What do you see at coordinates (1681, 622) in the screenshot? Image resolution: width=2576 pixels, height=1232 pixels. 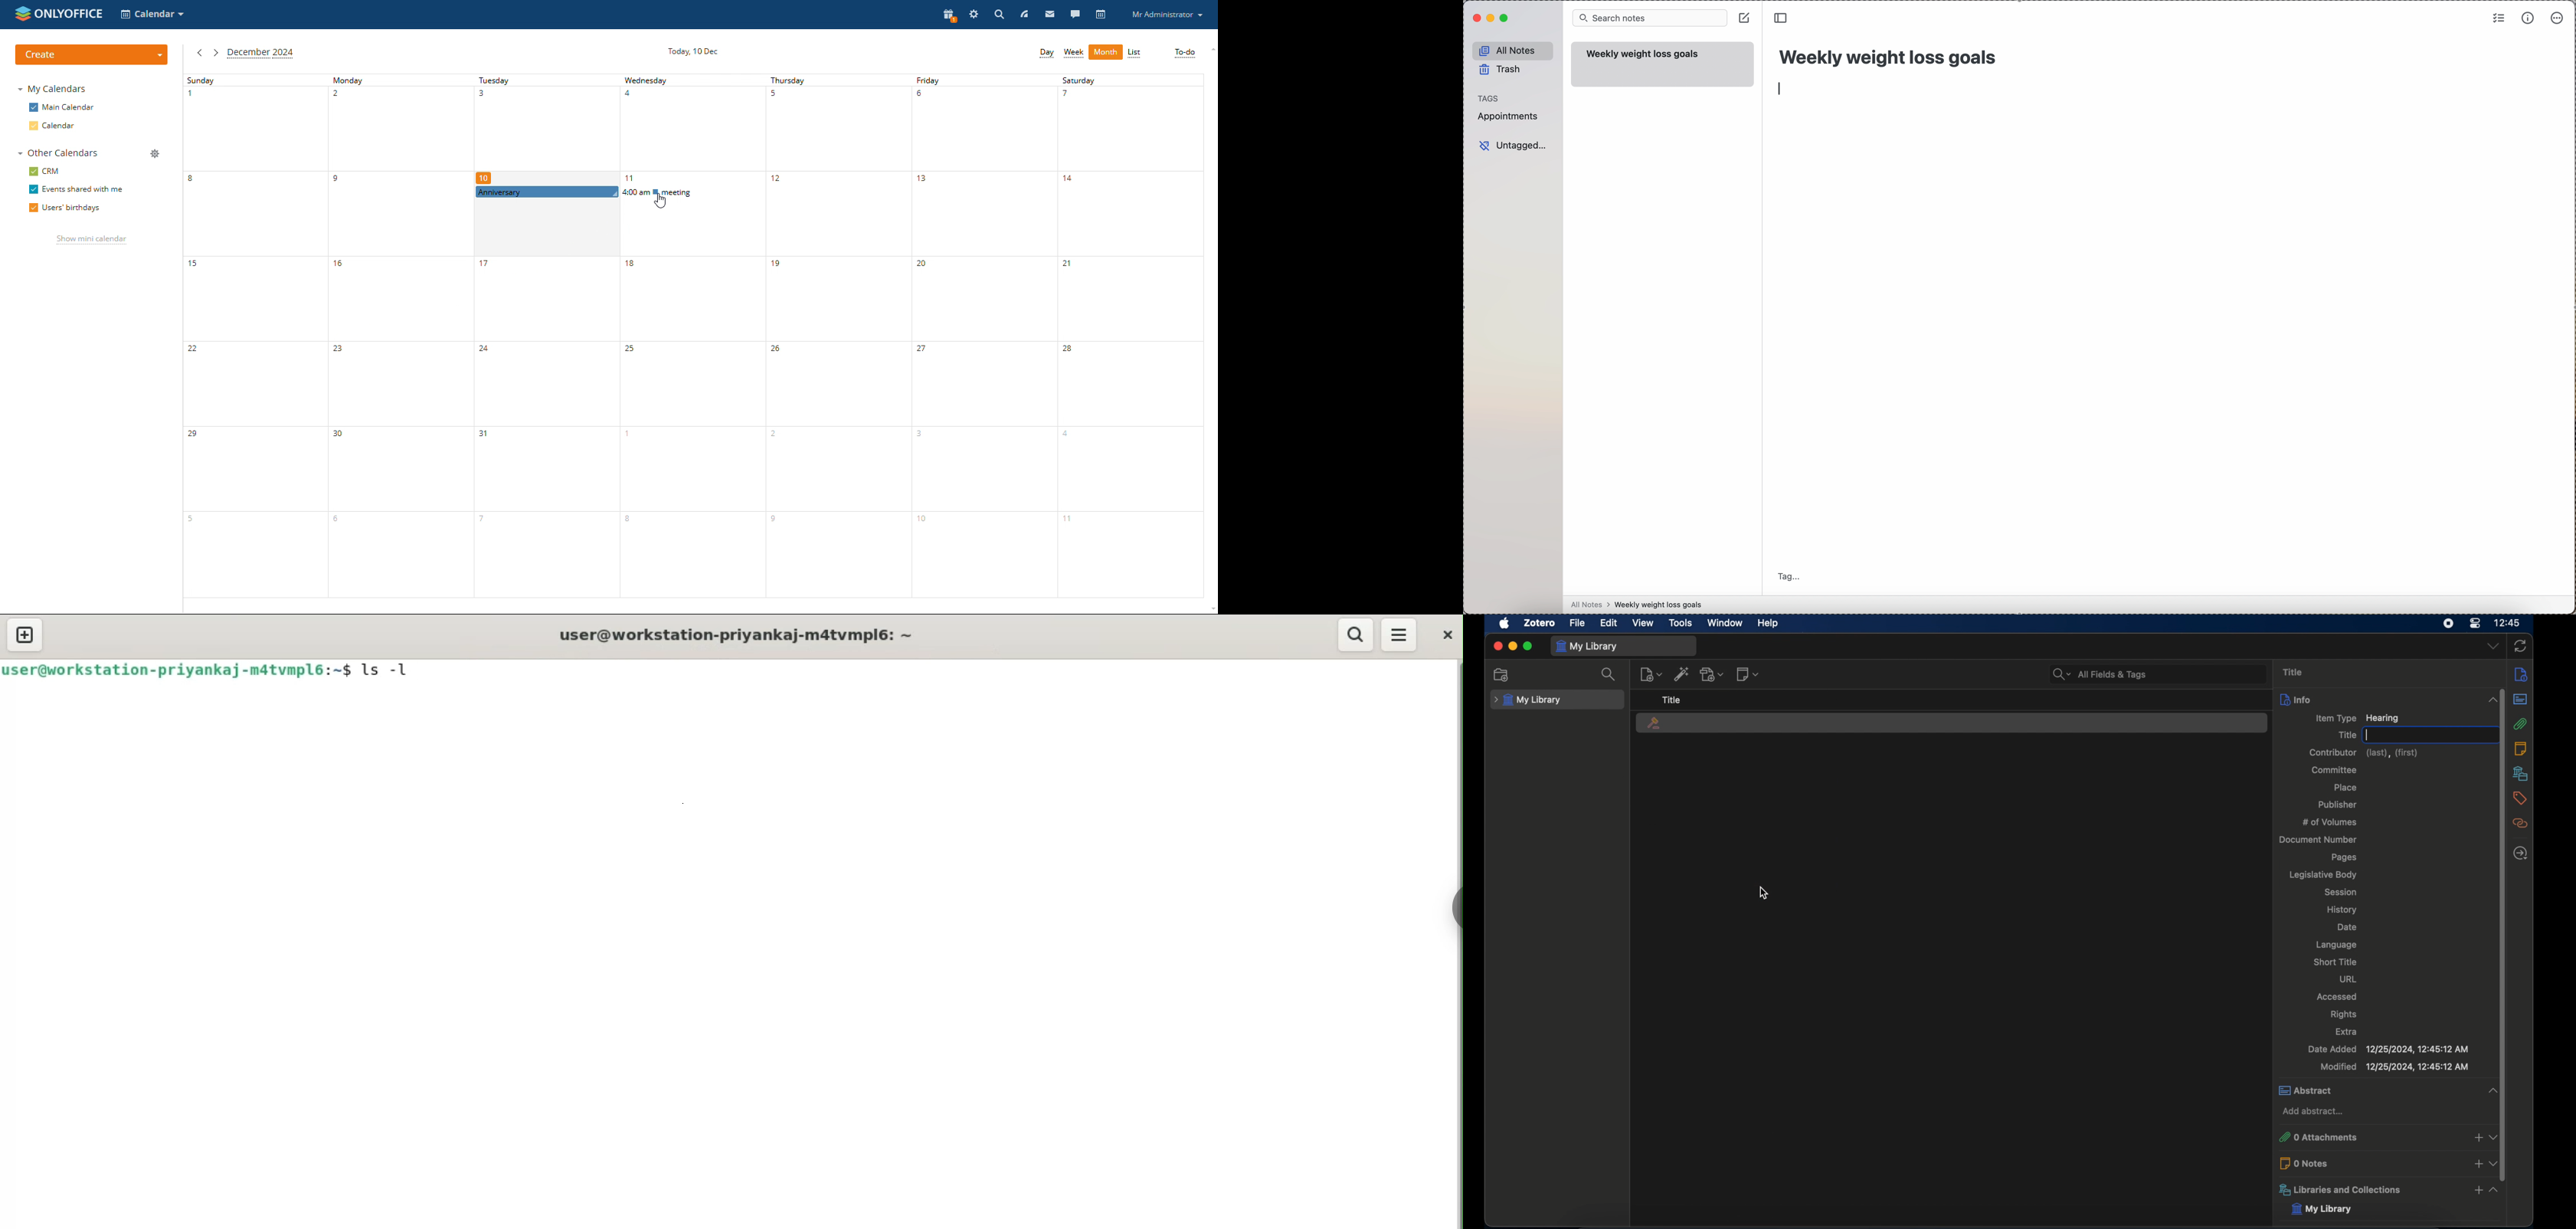 I see `tools` at bounding box center [1681, 622].